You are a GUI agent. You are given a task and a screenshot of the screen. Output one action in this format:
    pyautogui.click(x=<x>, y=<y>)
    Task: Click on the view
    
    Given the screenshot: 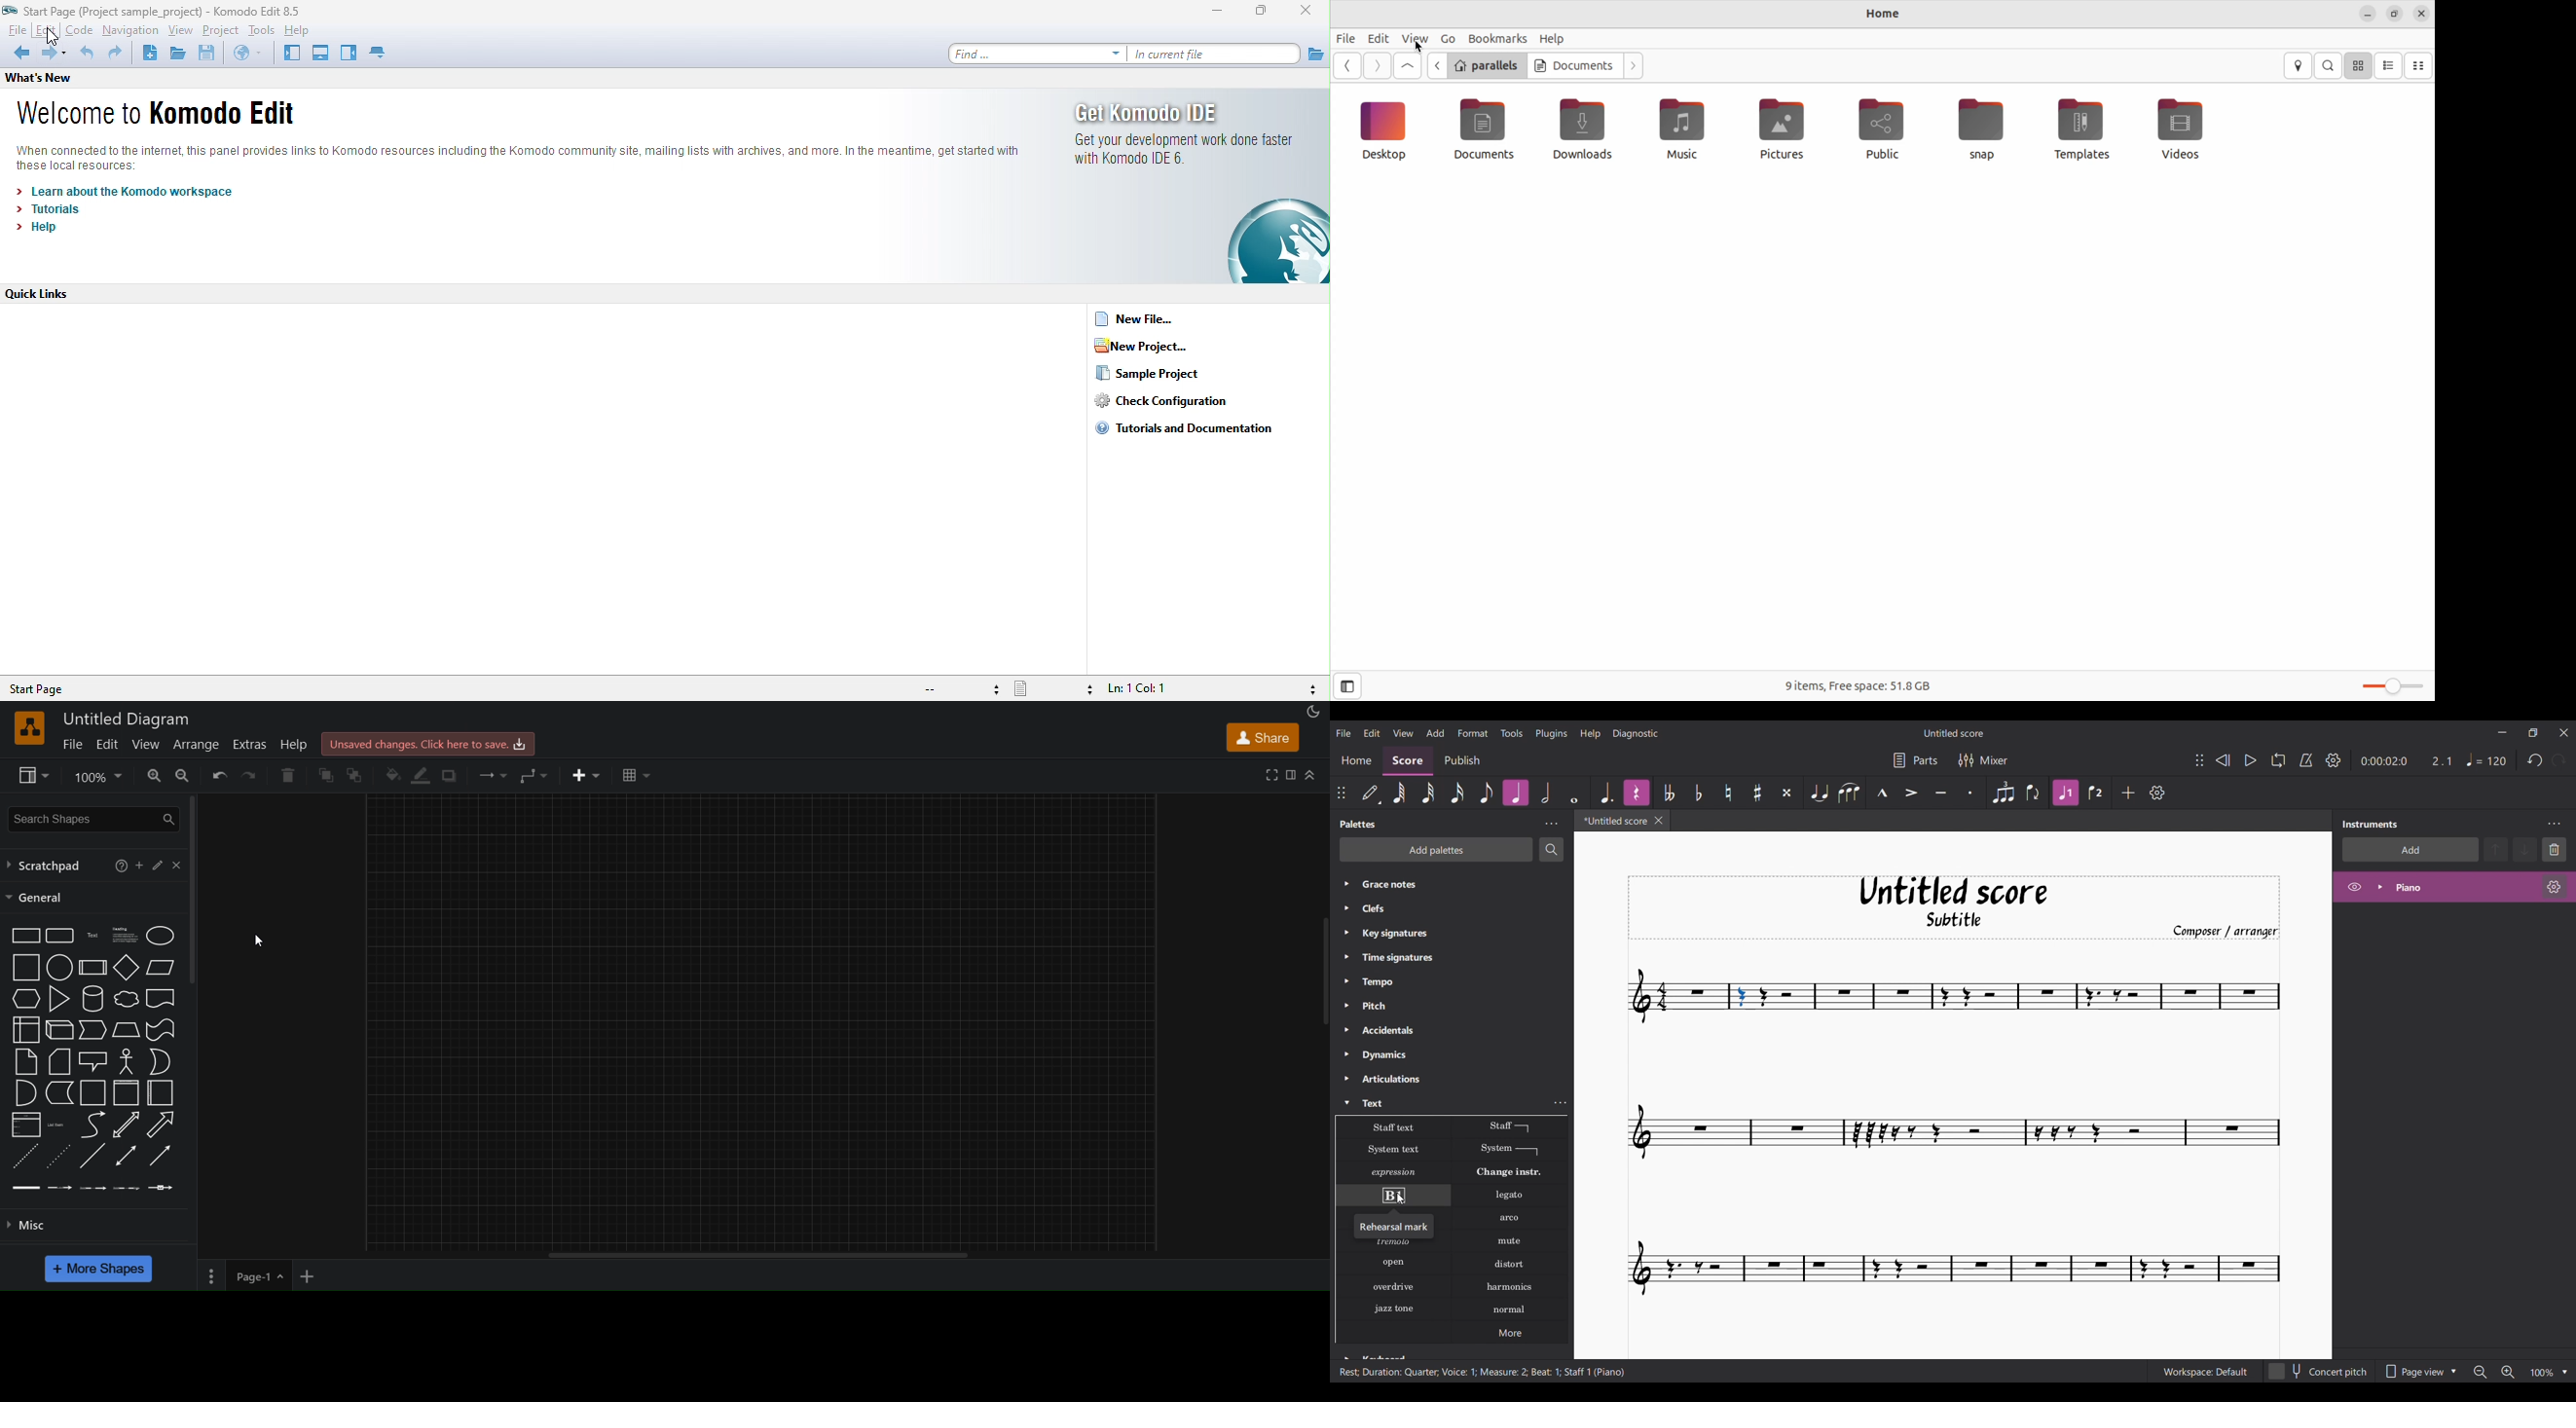 What is the action you would take?
    pyautogui.click(x=145, y=745)
    